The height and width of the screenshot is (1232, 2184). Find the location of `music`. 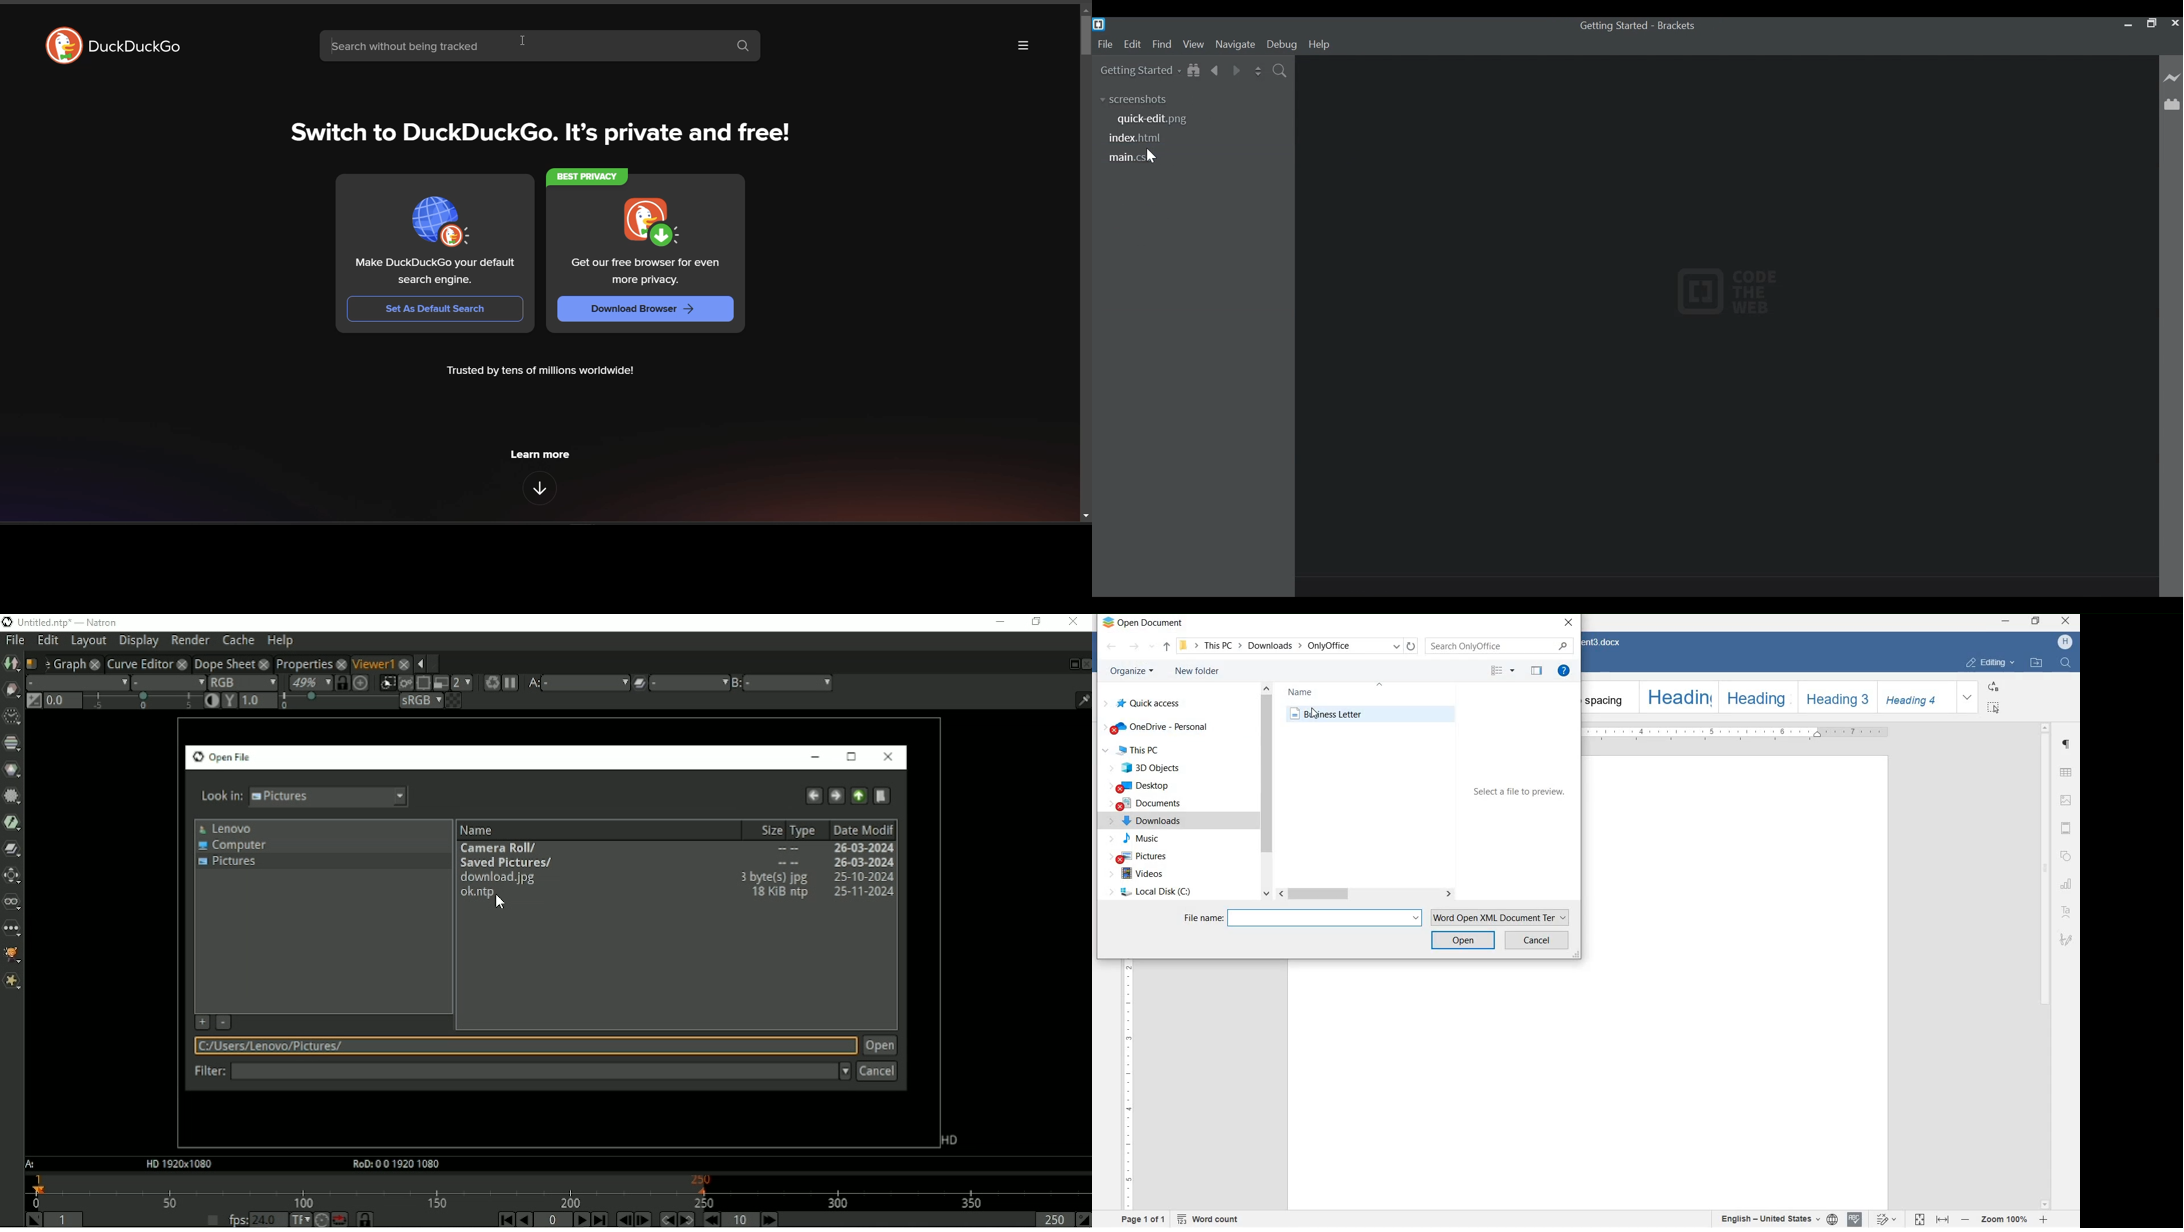

music is located at coordinates (1134, 839).